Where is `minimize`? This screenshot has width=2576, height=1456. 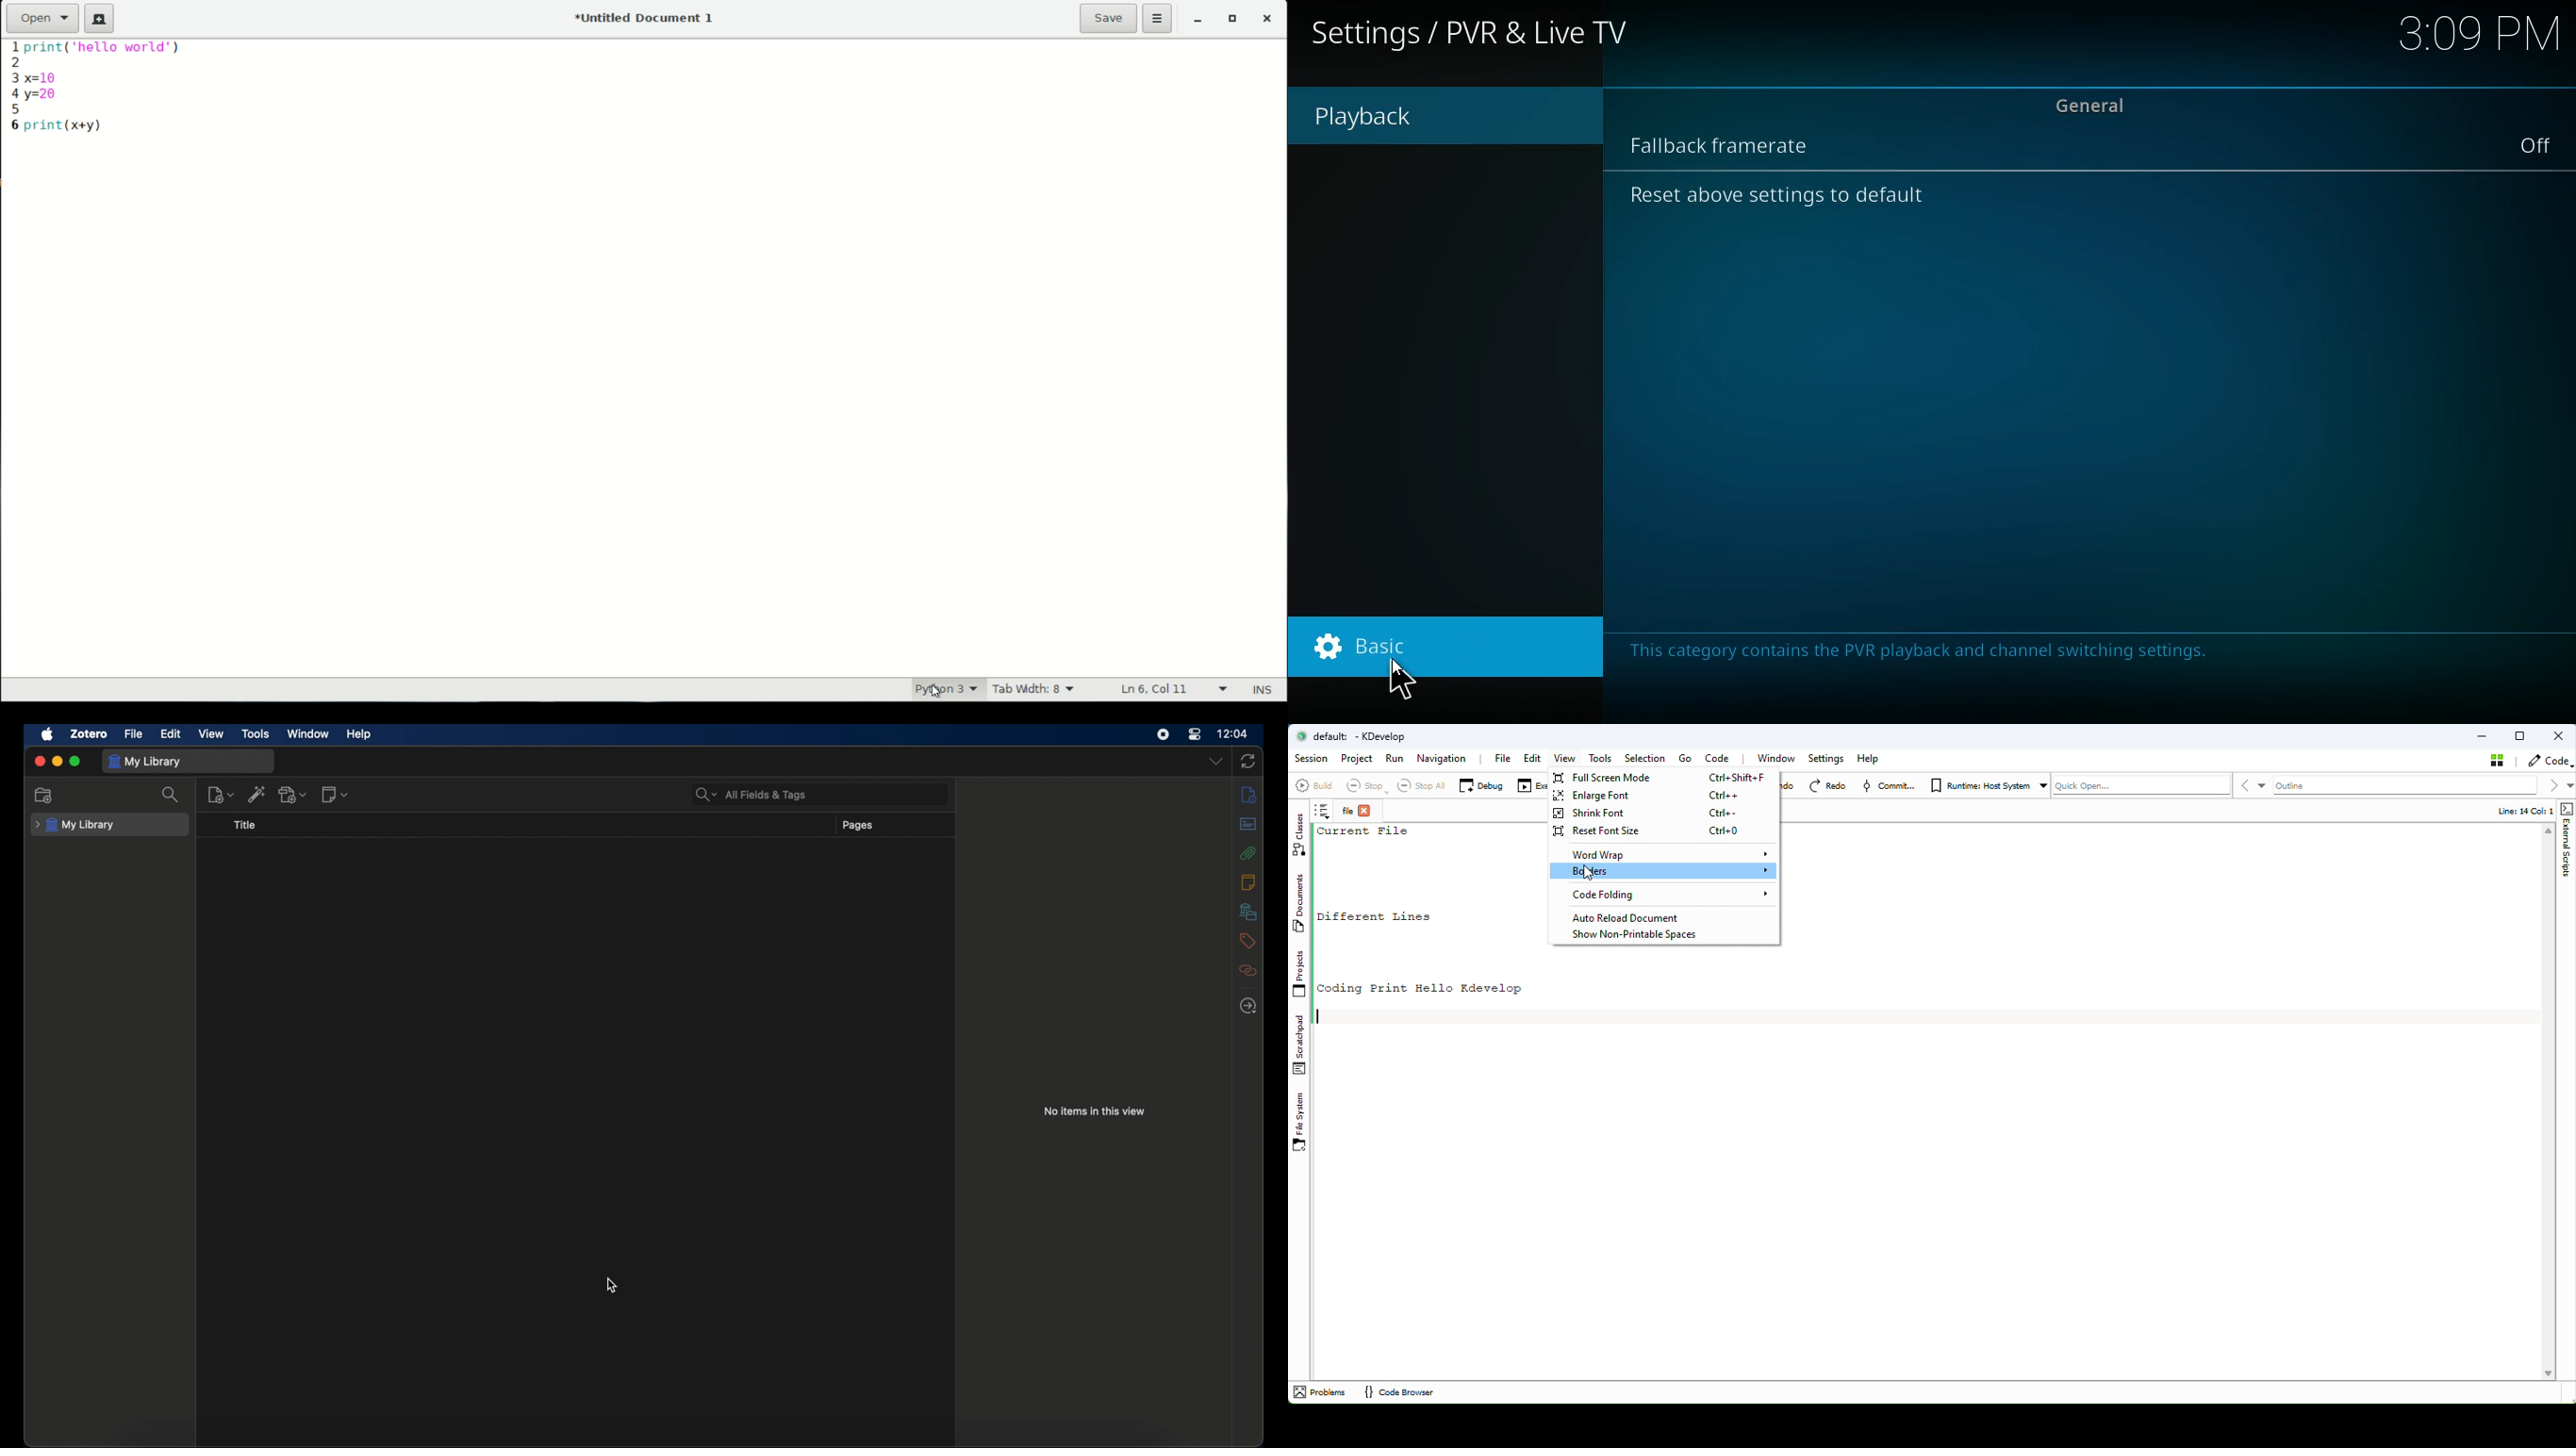
minimize is located at coordinates (57, 761).